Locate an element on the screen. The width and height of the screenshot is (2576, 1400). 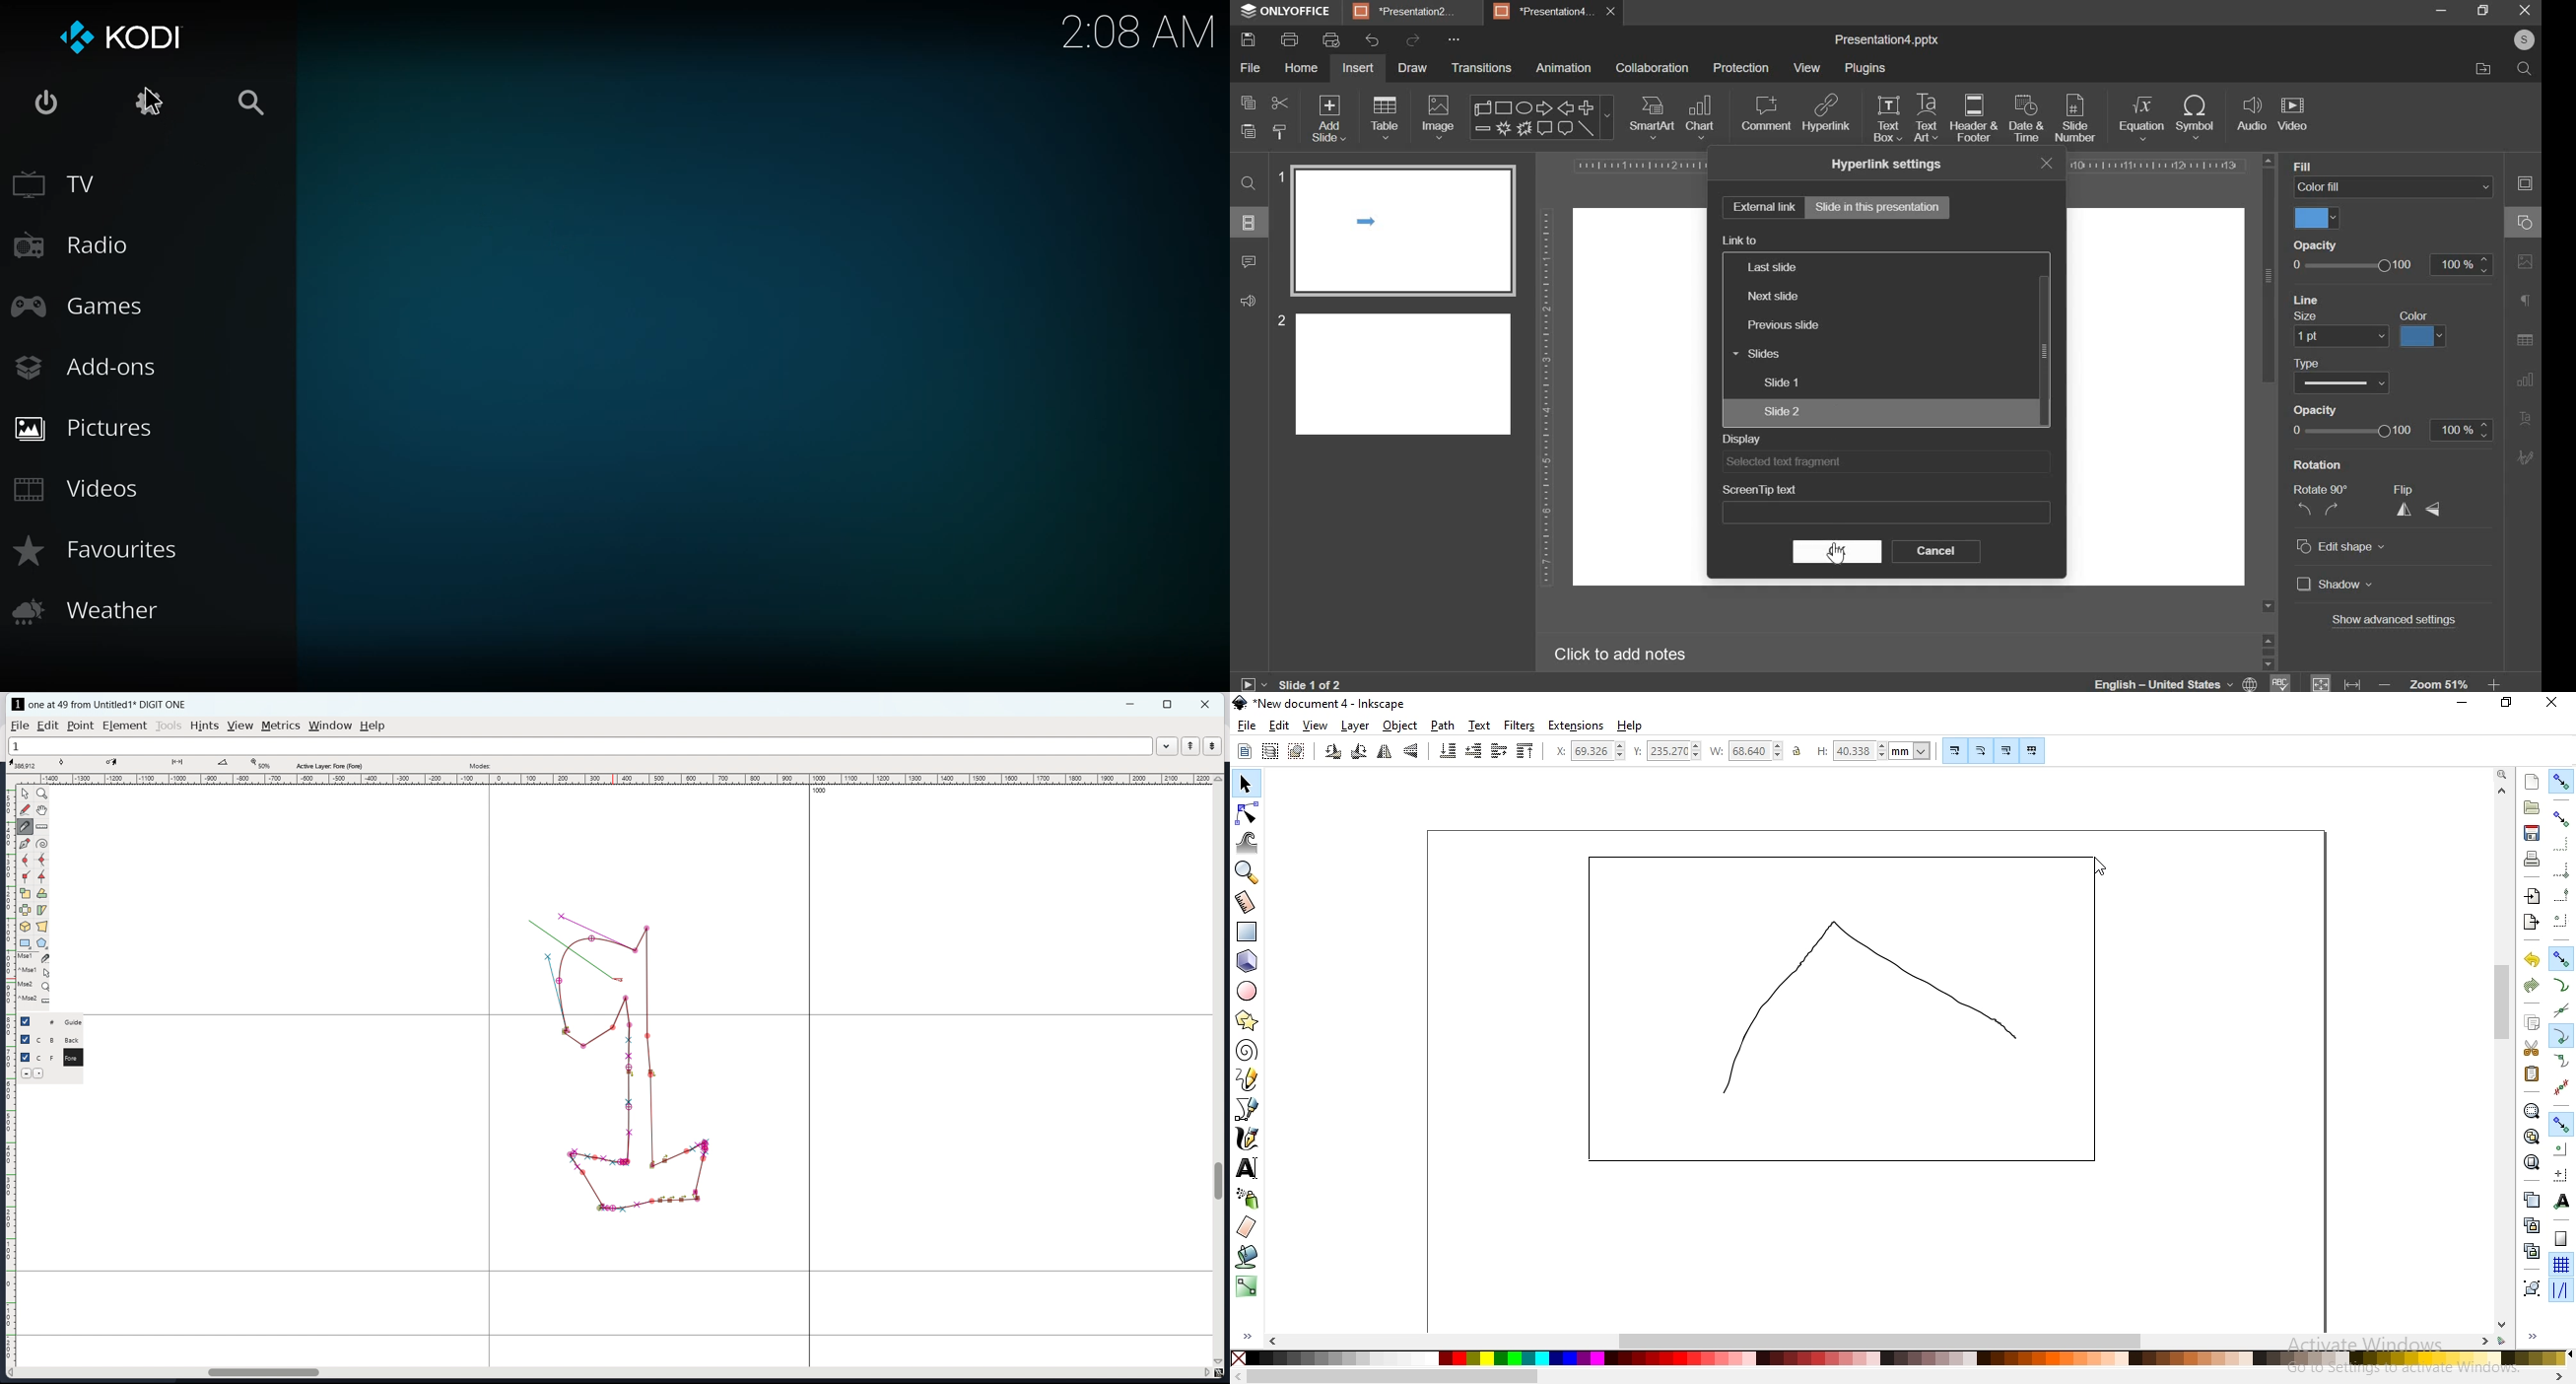
external link is located at coordinates (1762, 207).